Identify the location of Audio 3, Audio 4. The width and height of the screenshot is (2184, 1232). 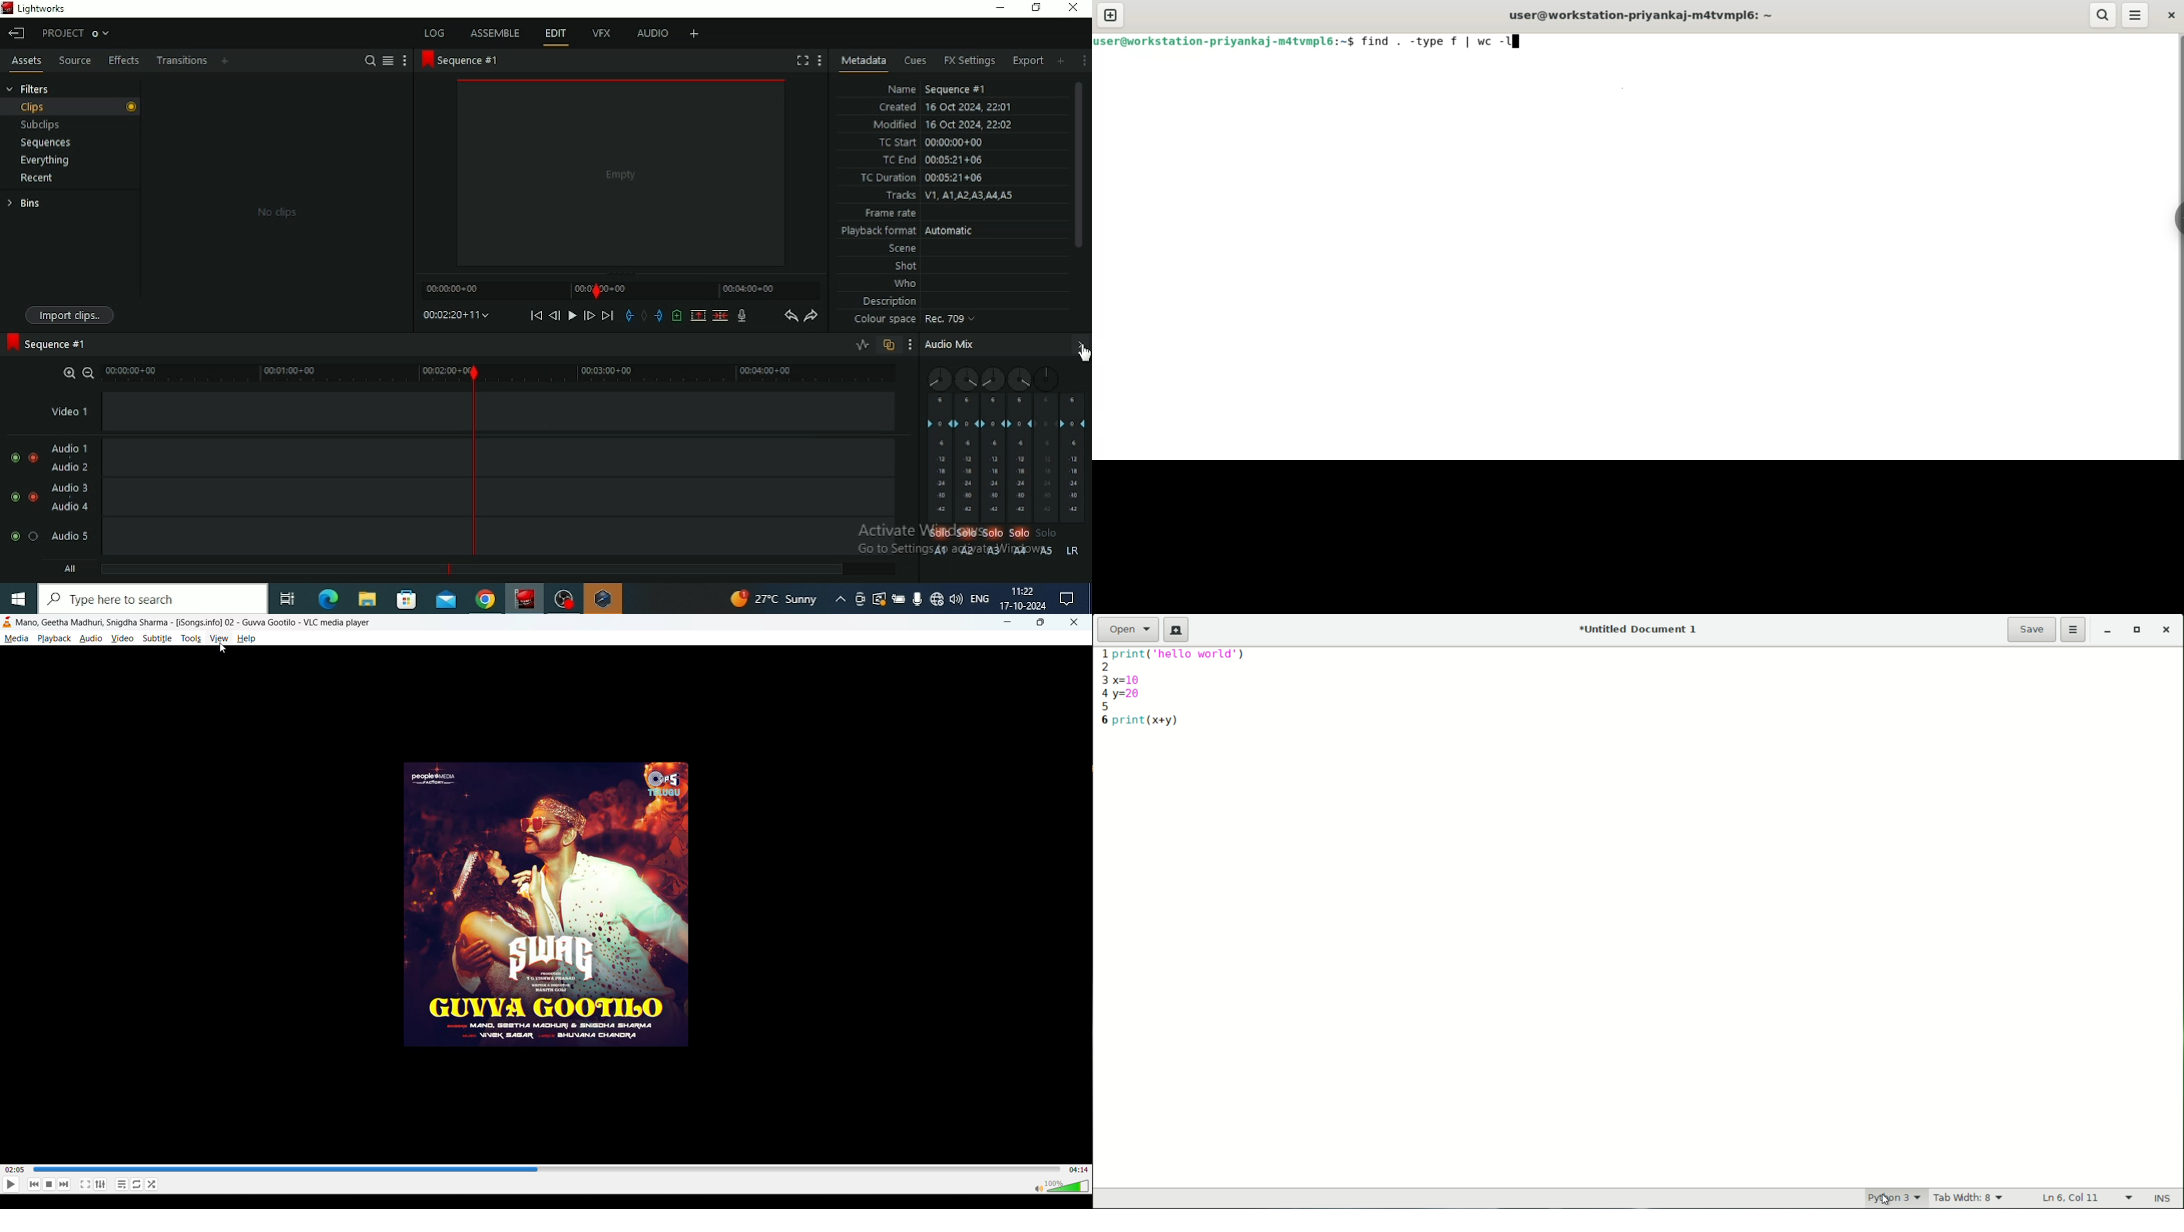
(478, 497).